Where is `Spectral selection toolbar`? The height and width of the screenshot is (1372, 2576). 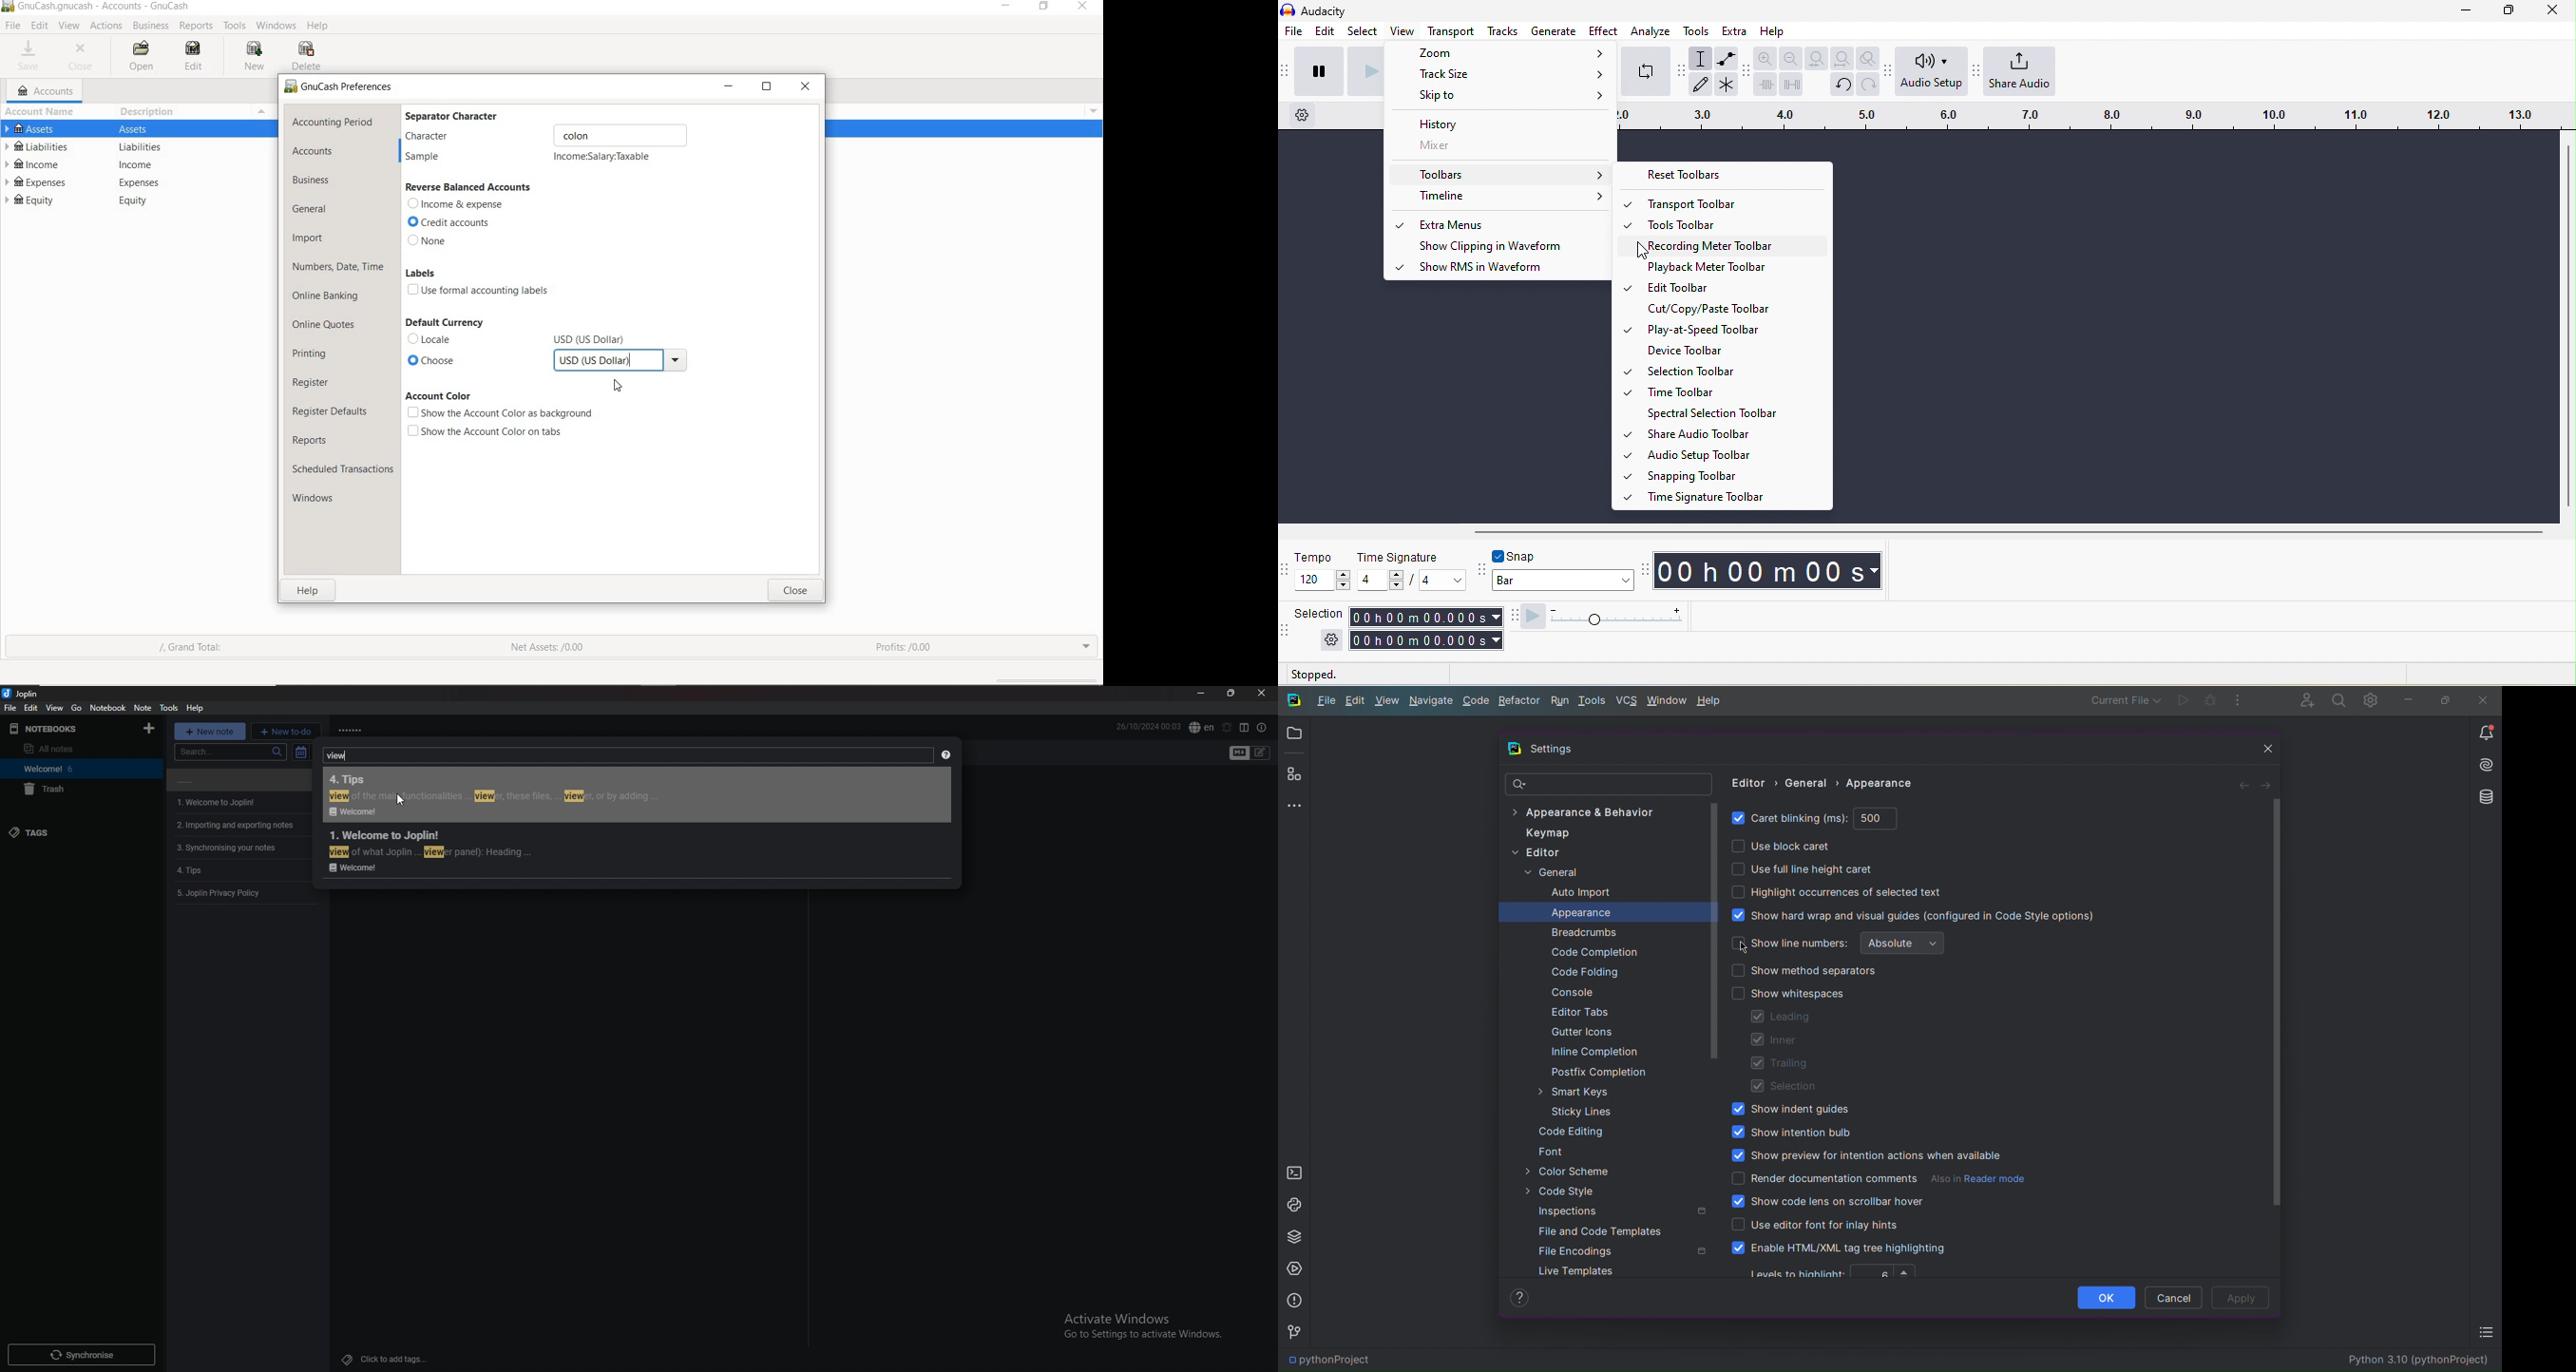 Spectral selection toolbar is located at coordinates (1734, 413).